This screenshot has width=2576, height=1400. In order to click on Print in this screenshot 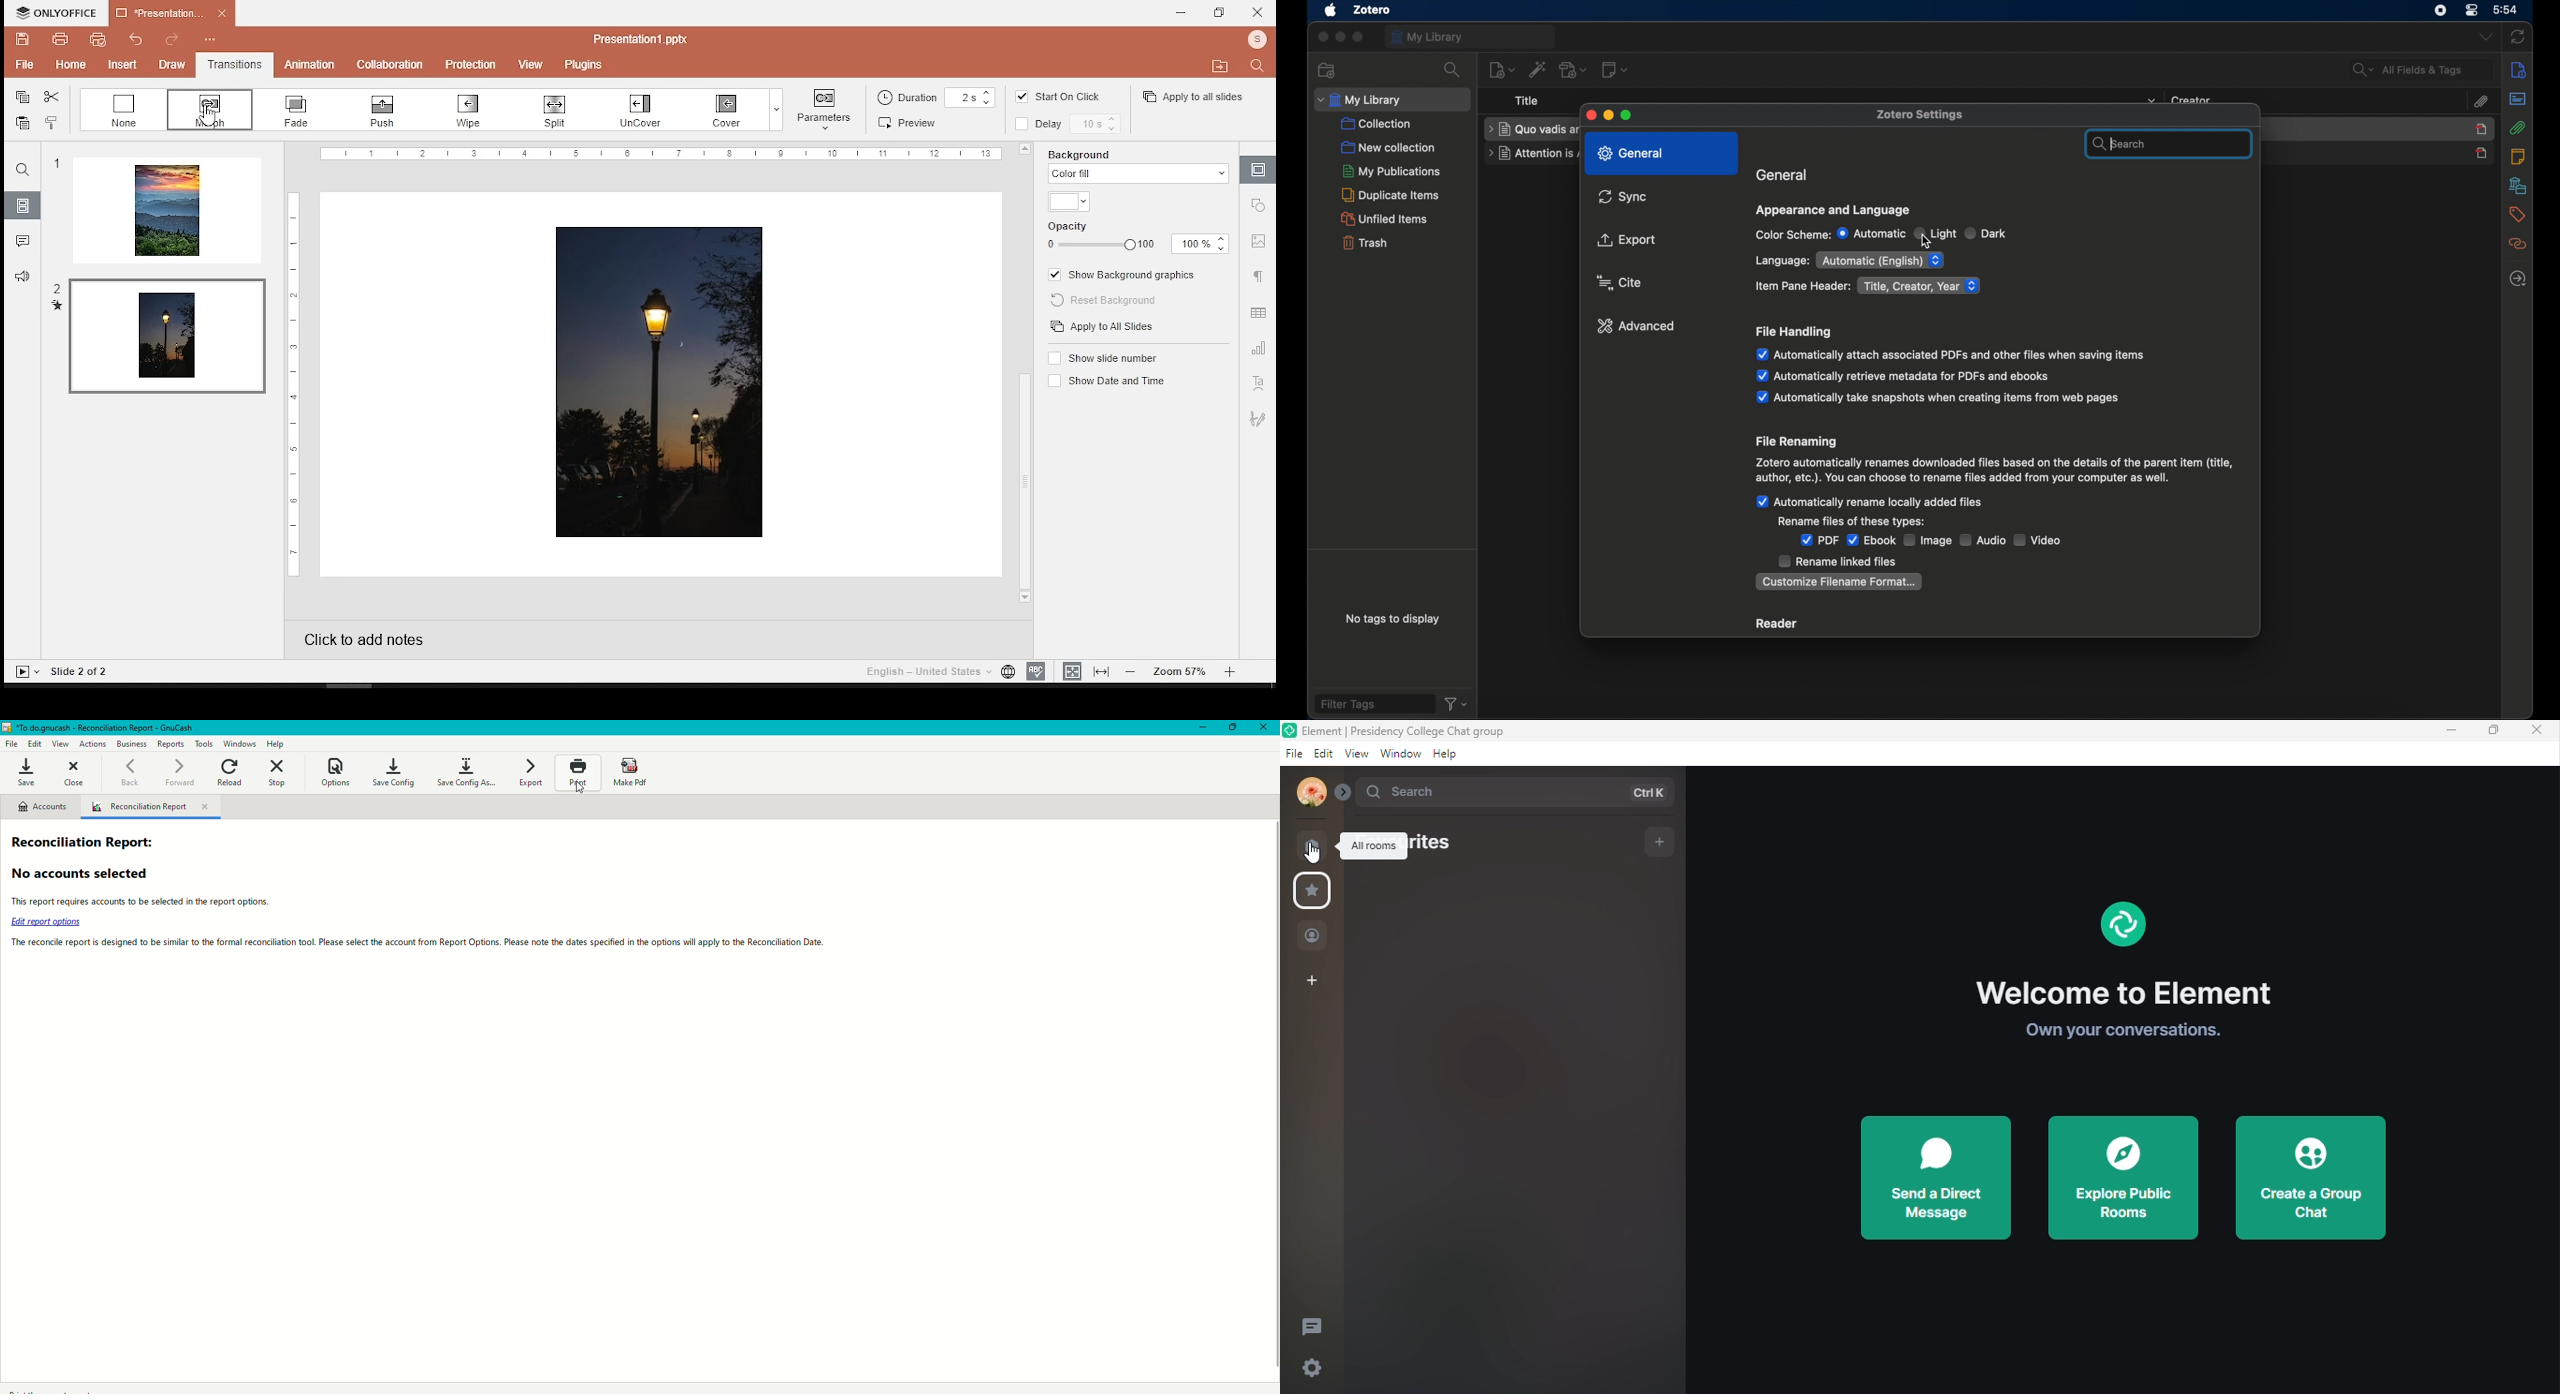, I will do `click(579, 776)`.